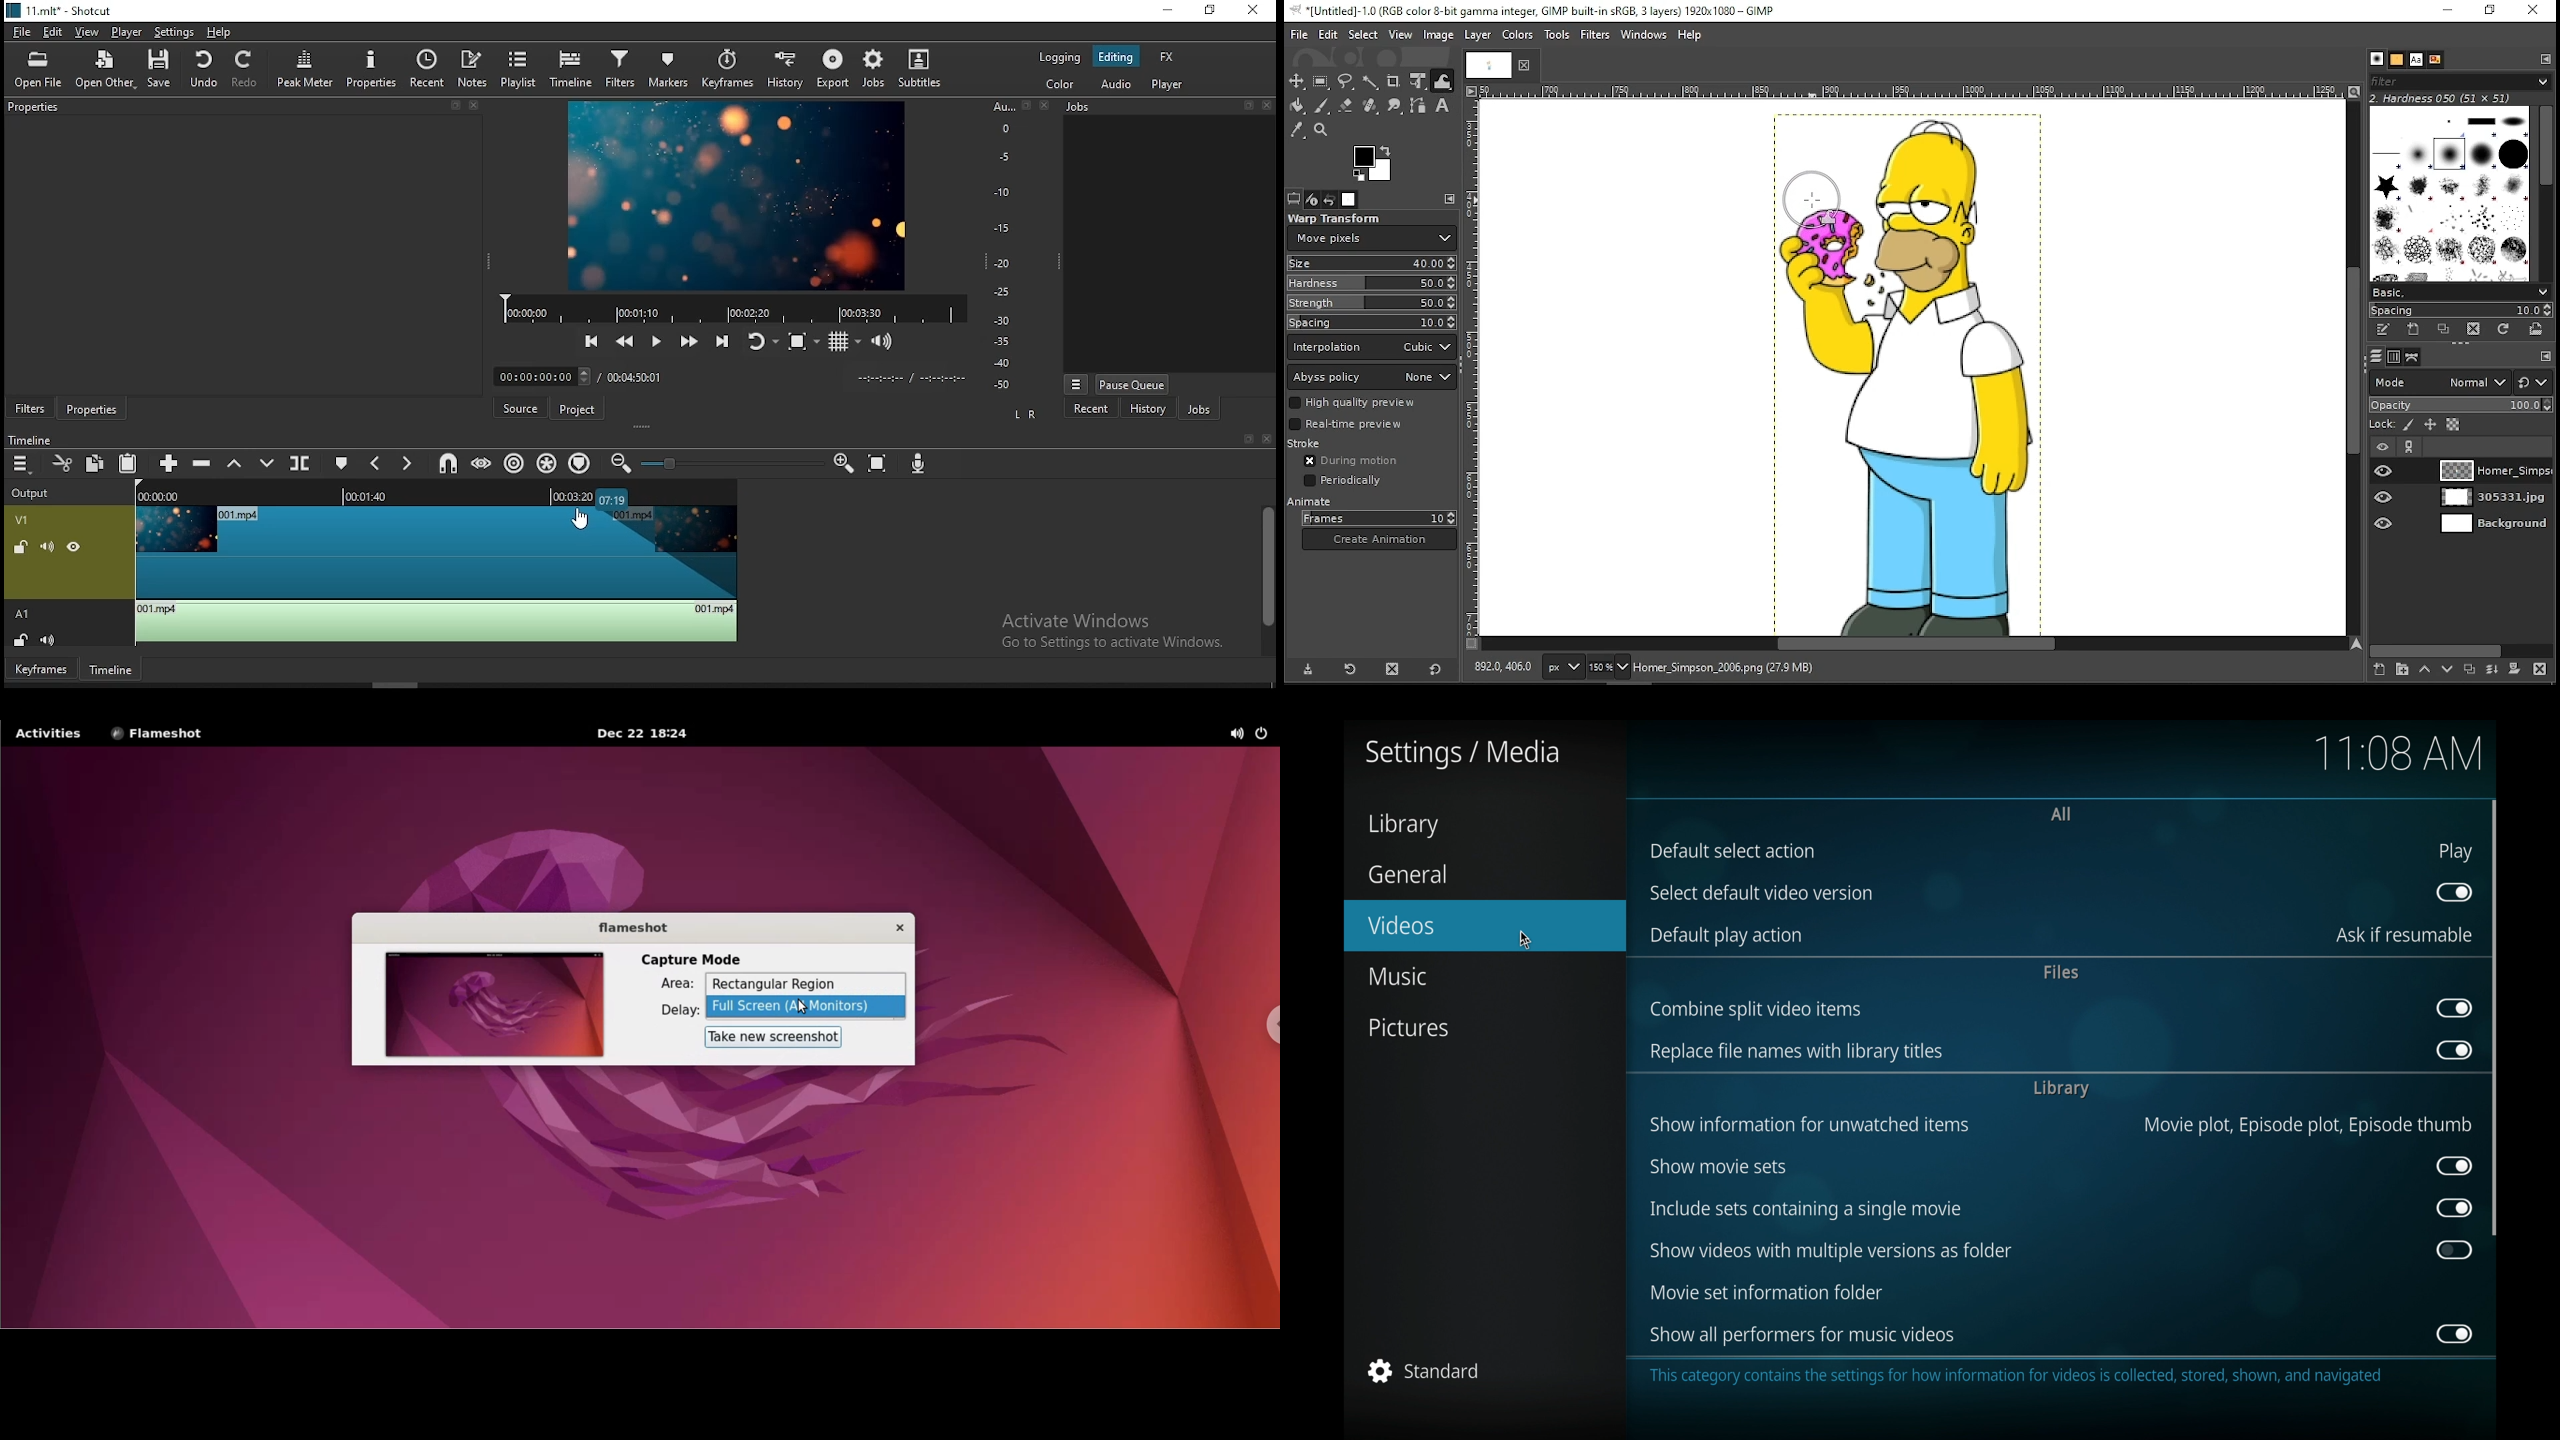 The image size is (2576, 1456). Describe the element at coordinates (167, 734) in the screenshot. I see `flameshot menu` at that location.